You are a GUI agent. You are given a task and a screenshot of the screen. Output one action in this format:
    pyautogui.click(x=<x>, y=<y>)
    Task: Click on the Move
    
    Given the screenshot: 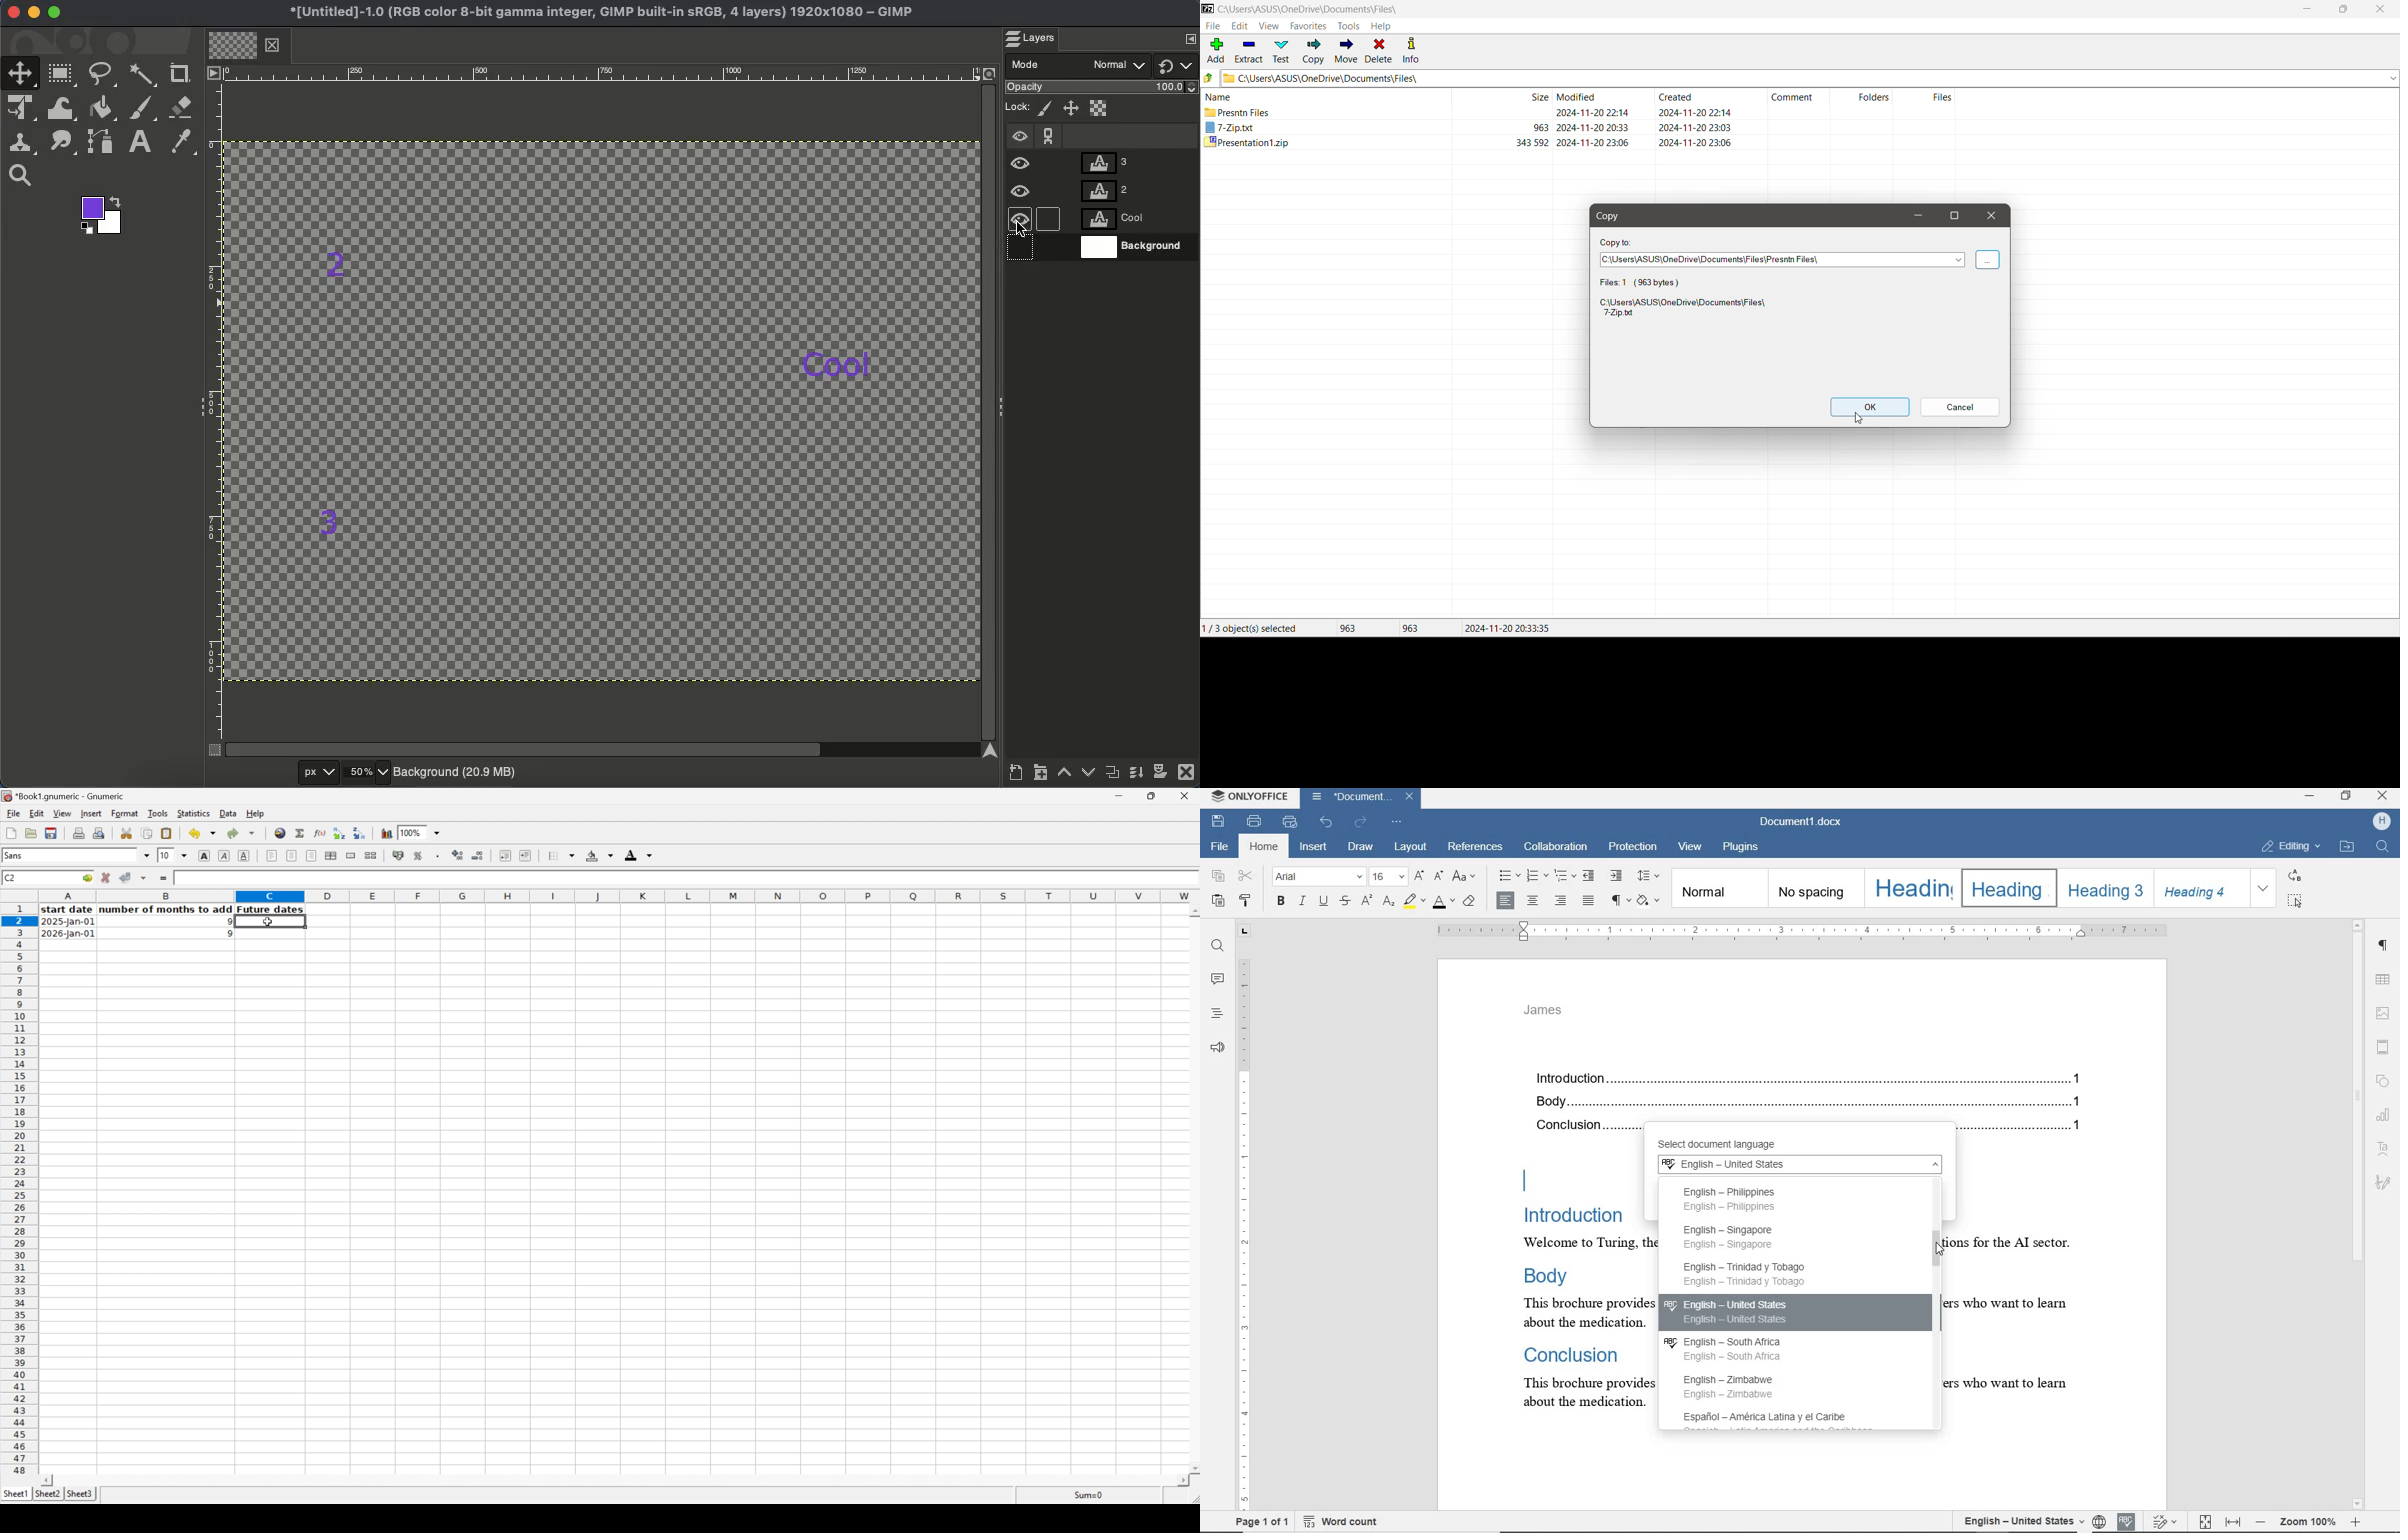 What is the action you would take?
    pyautogui.click(x=1348, y=51)
    